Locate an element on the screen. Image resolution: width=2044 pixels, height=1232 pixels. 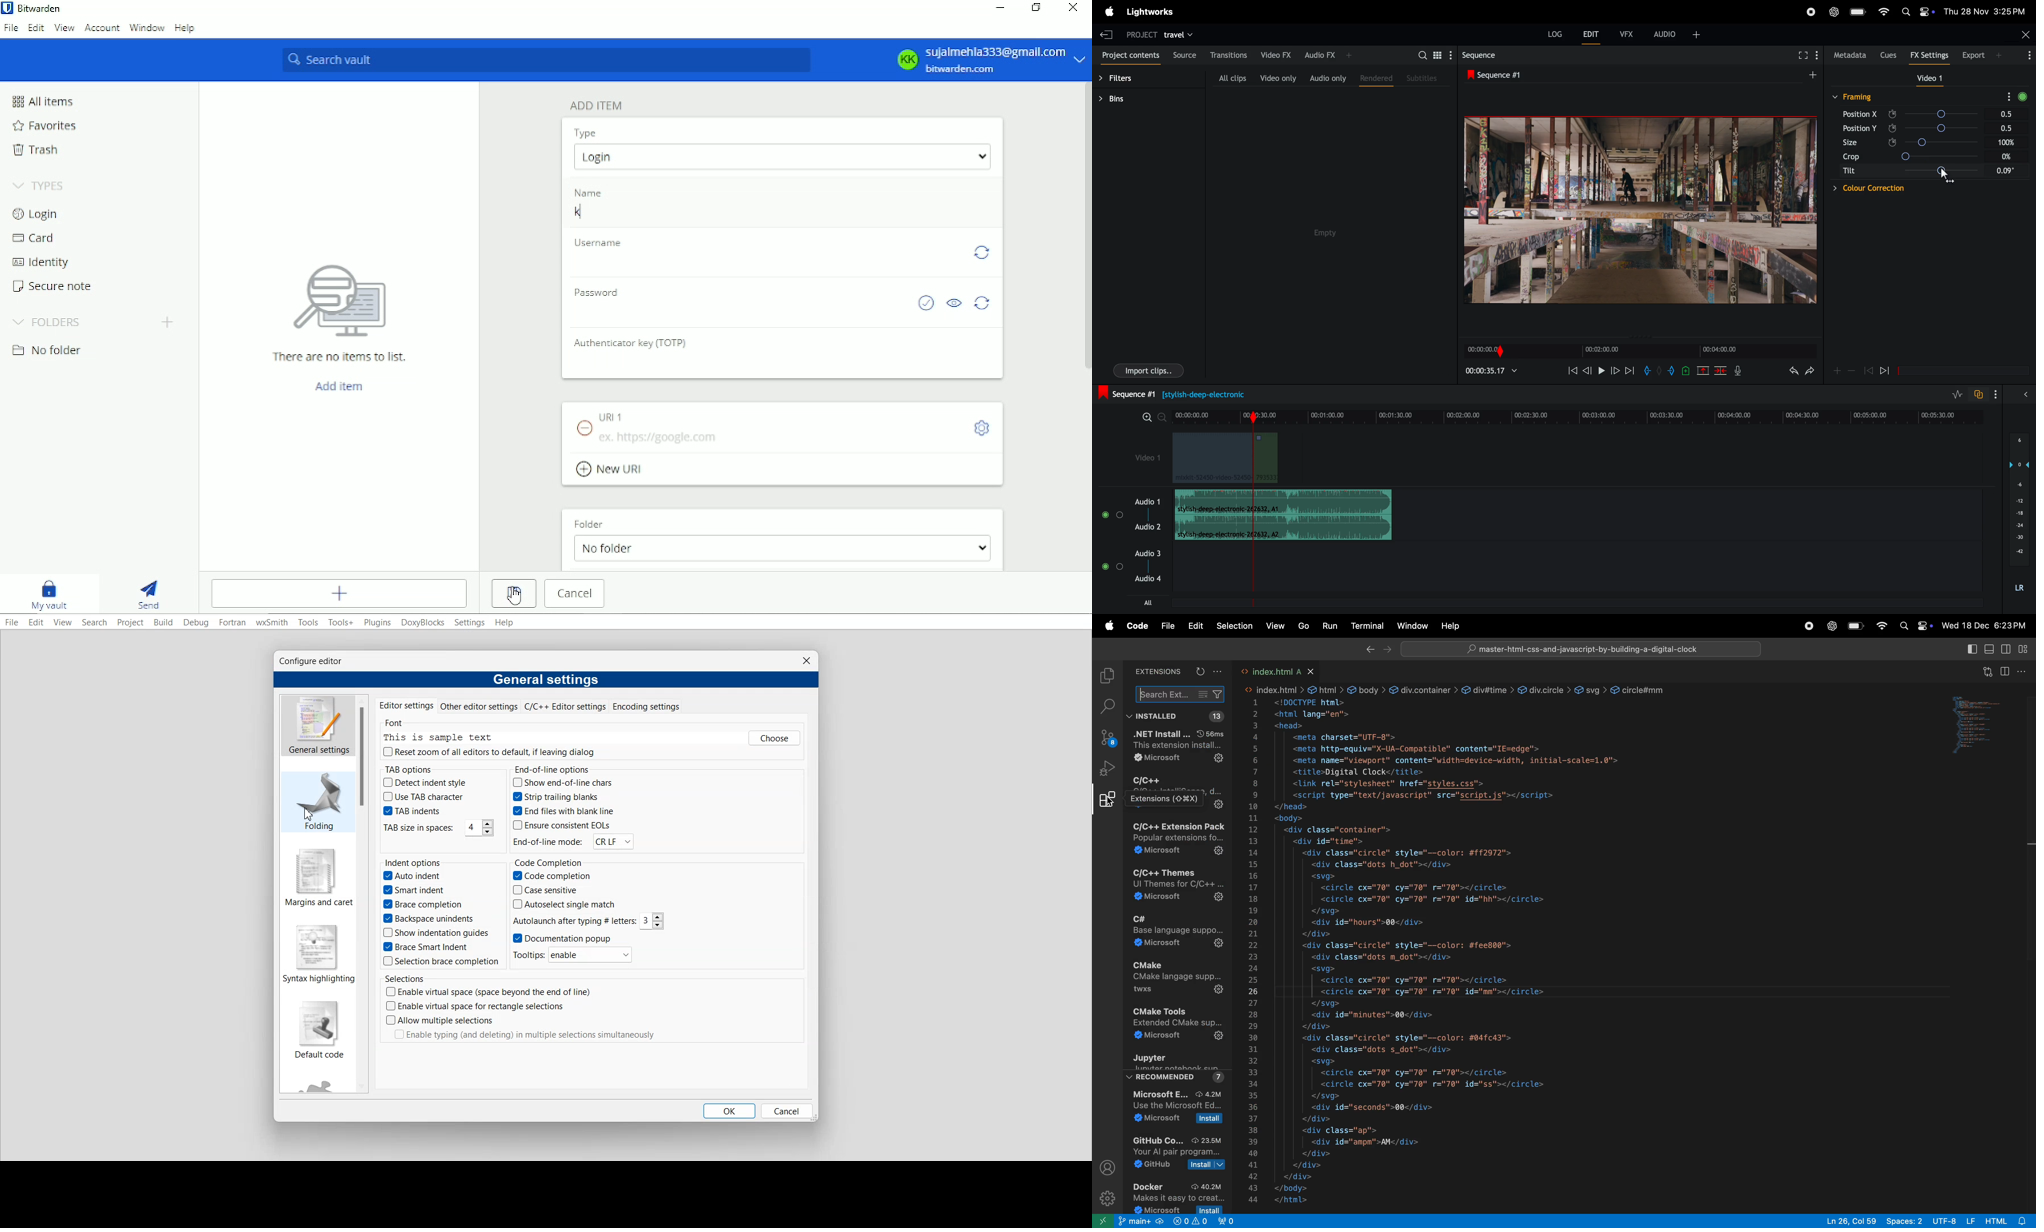
Detect indent style is located at coordinates (427, 782).